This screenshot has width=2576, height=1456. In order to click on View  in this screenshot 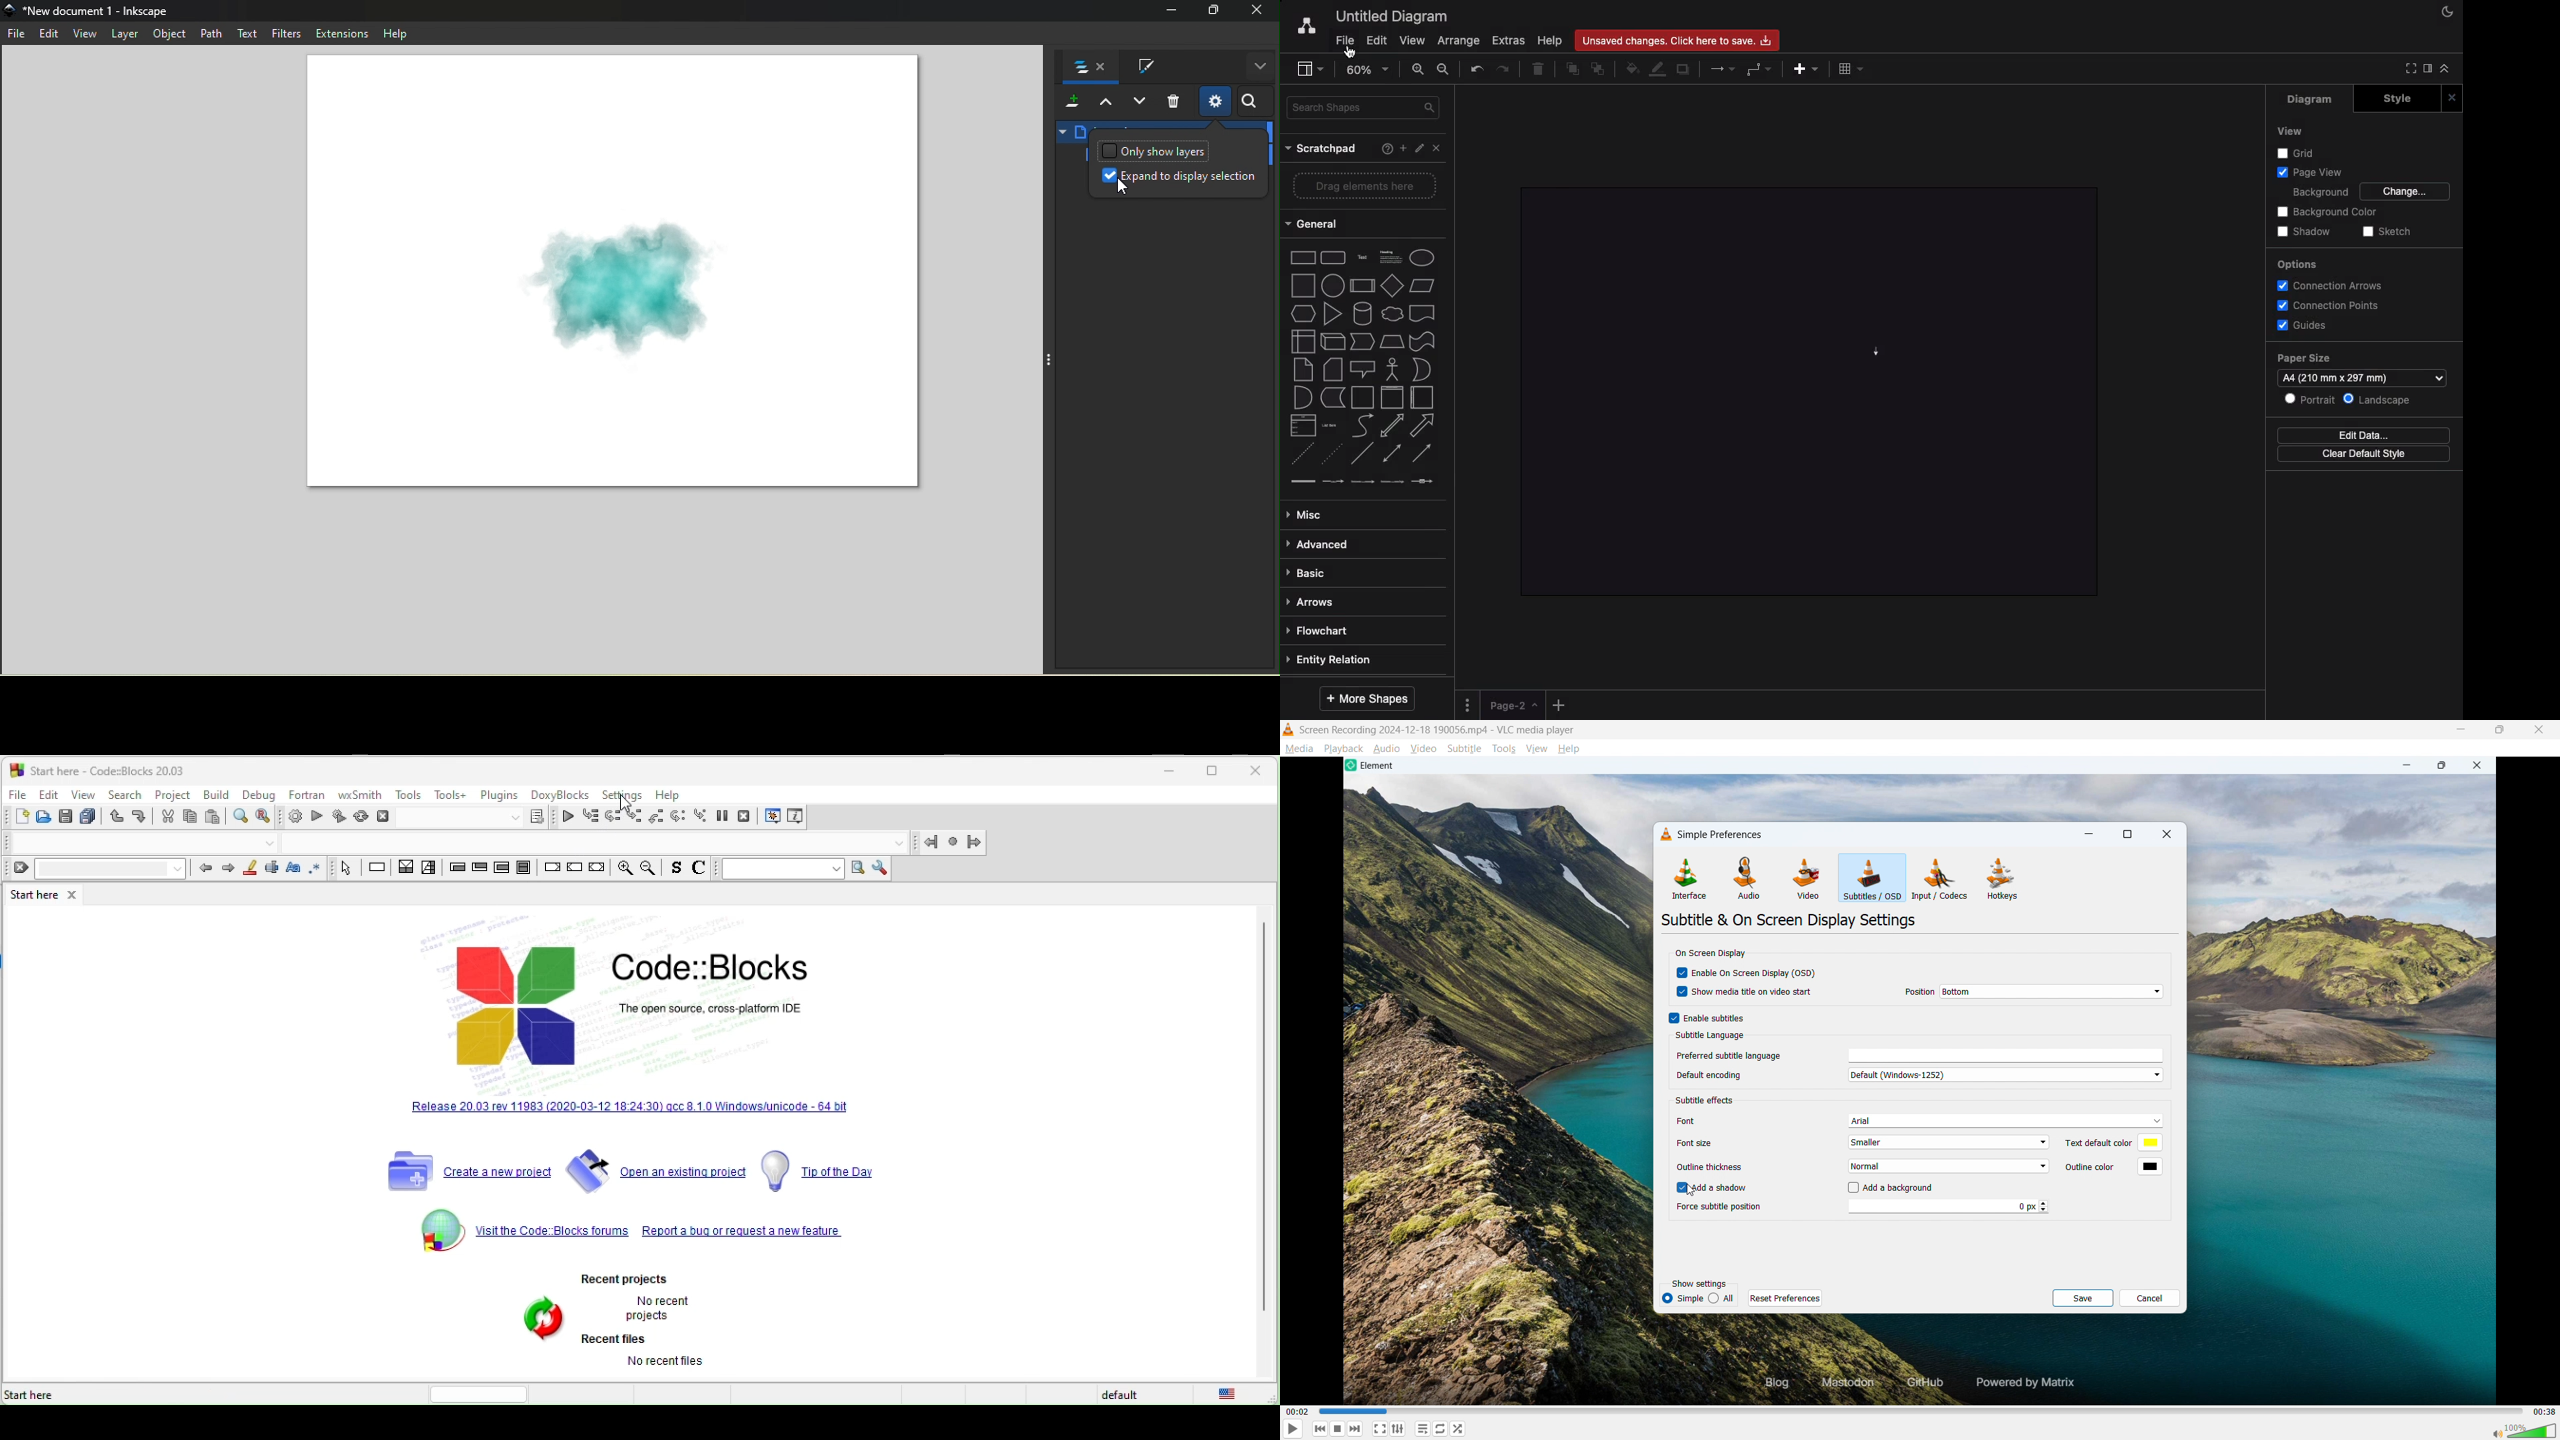, I will do `click(1536, 749)`.